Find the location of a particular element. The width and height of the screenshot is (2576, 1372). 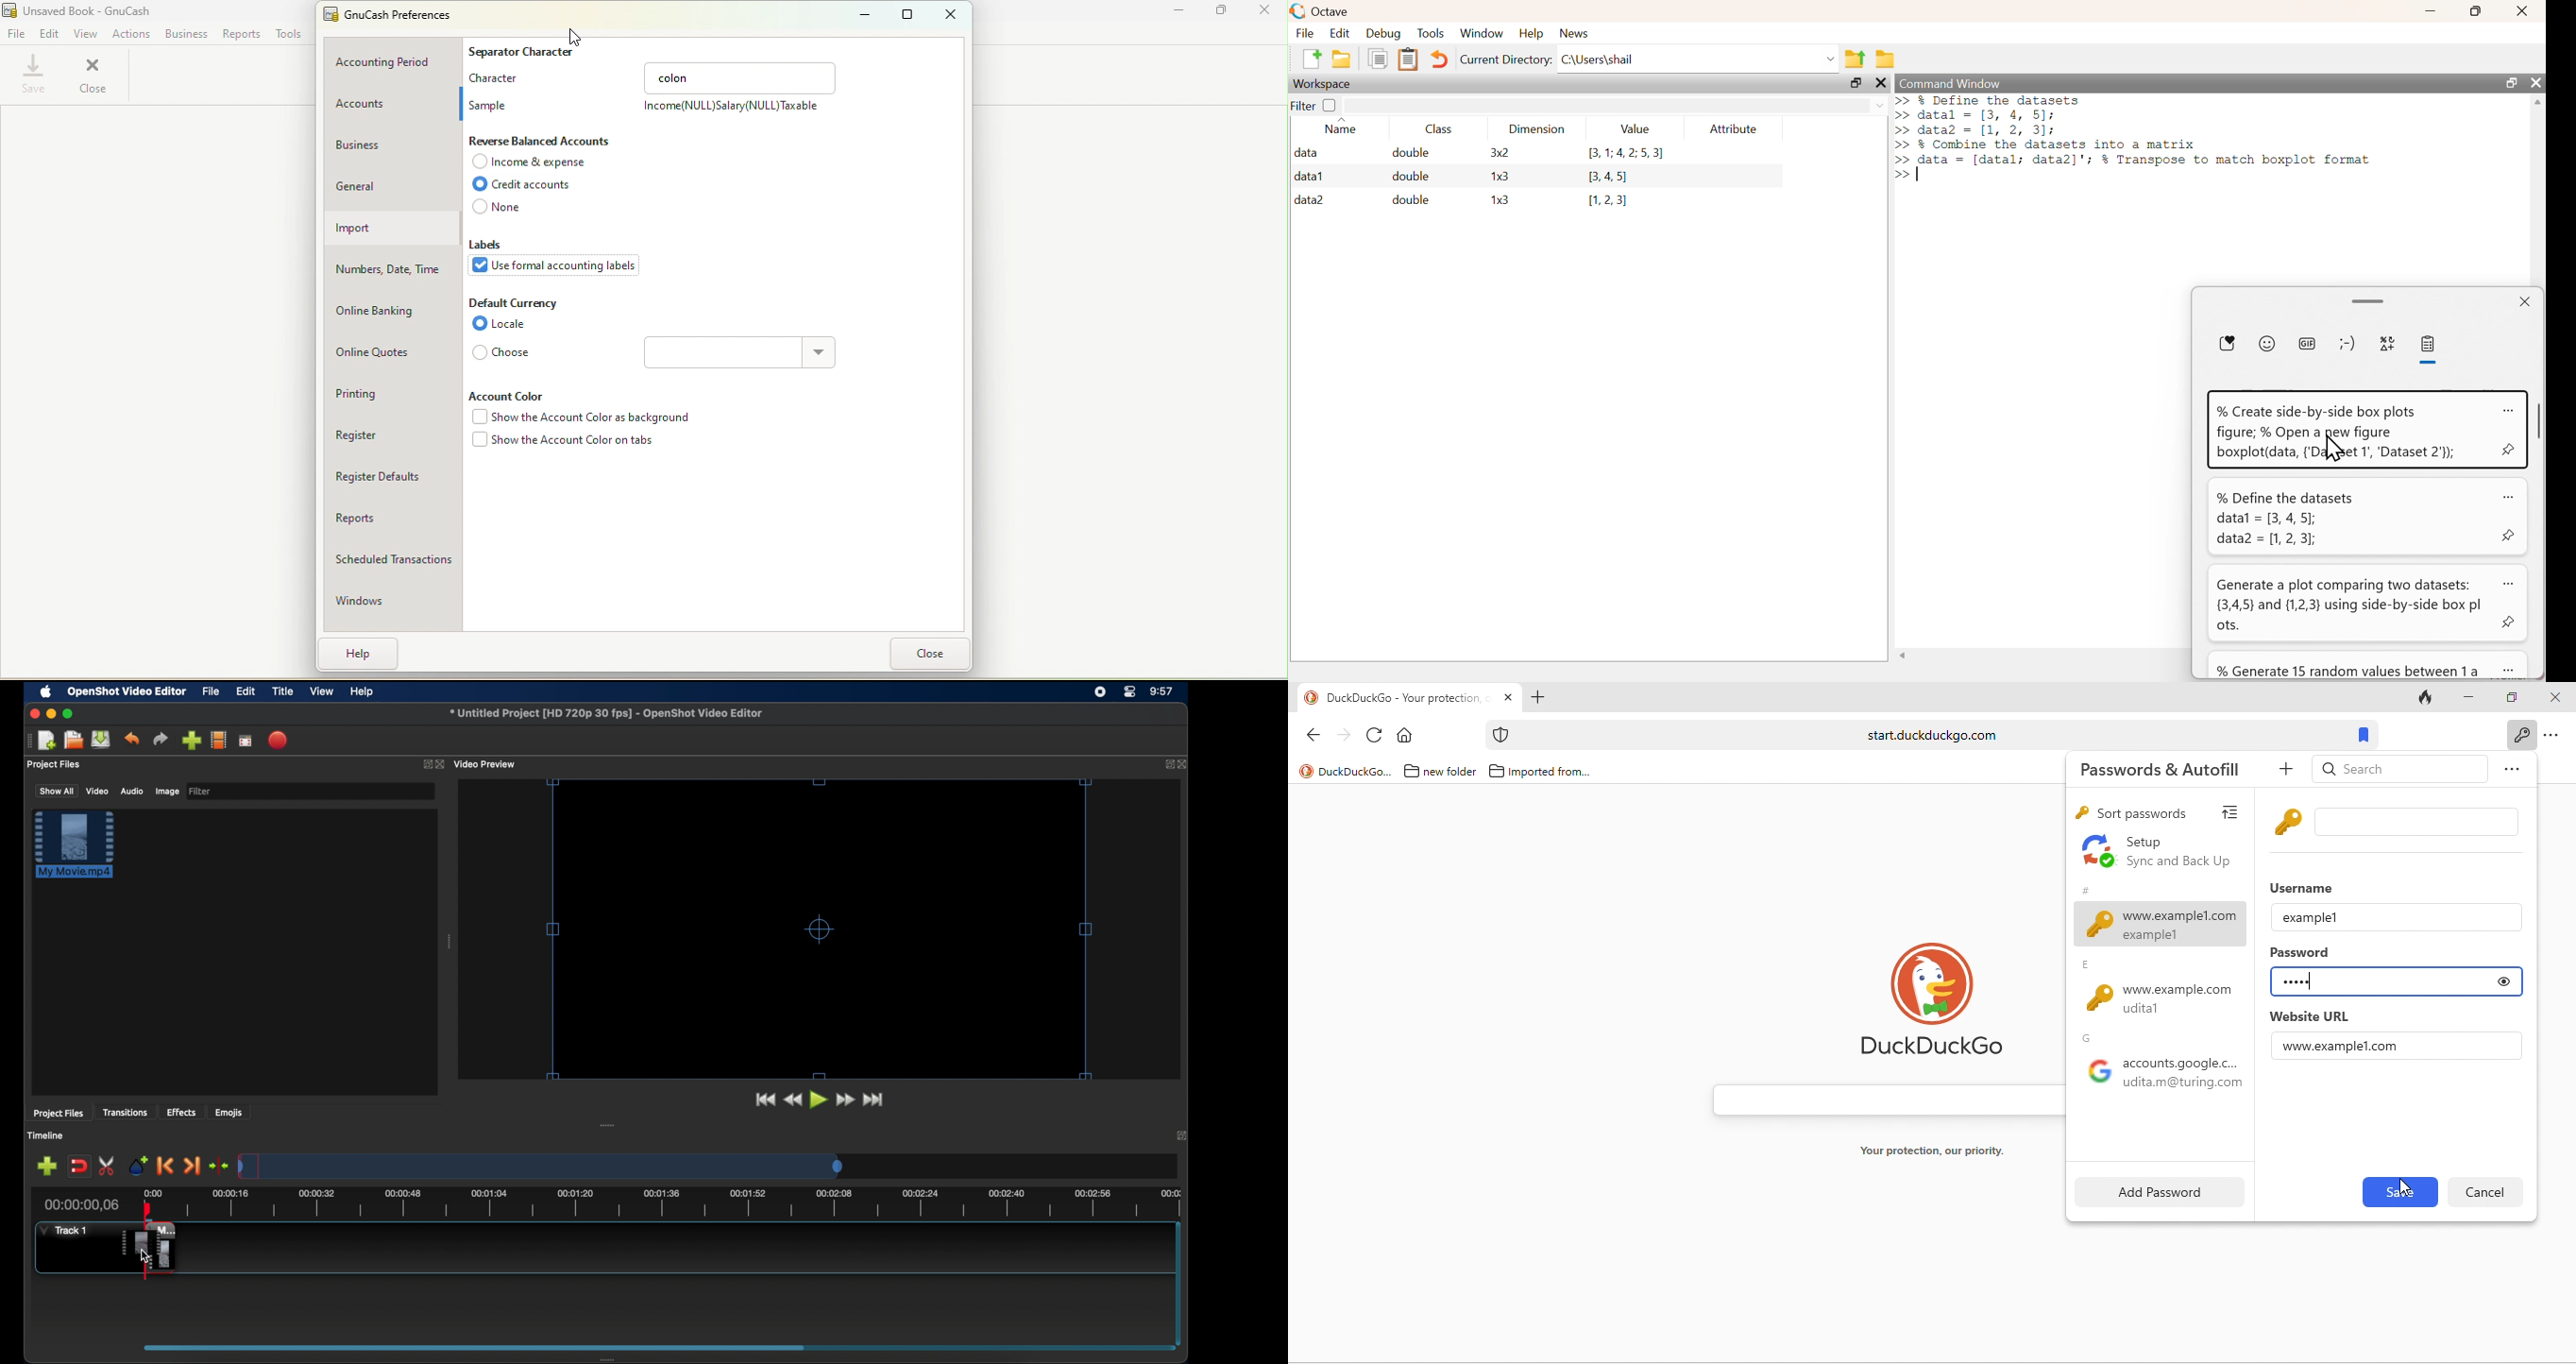

3x2 is located at coordinates (1499, 152).